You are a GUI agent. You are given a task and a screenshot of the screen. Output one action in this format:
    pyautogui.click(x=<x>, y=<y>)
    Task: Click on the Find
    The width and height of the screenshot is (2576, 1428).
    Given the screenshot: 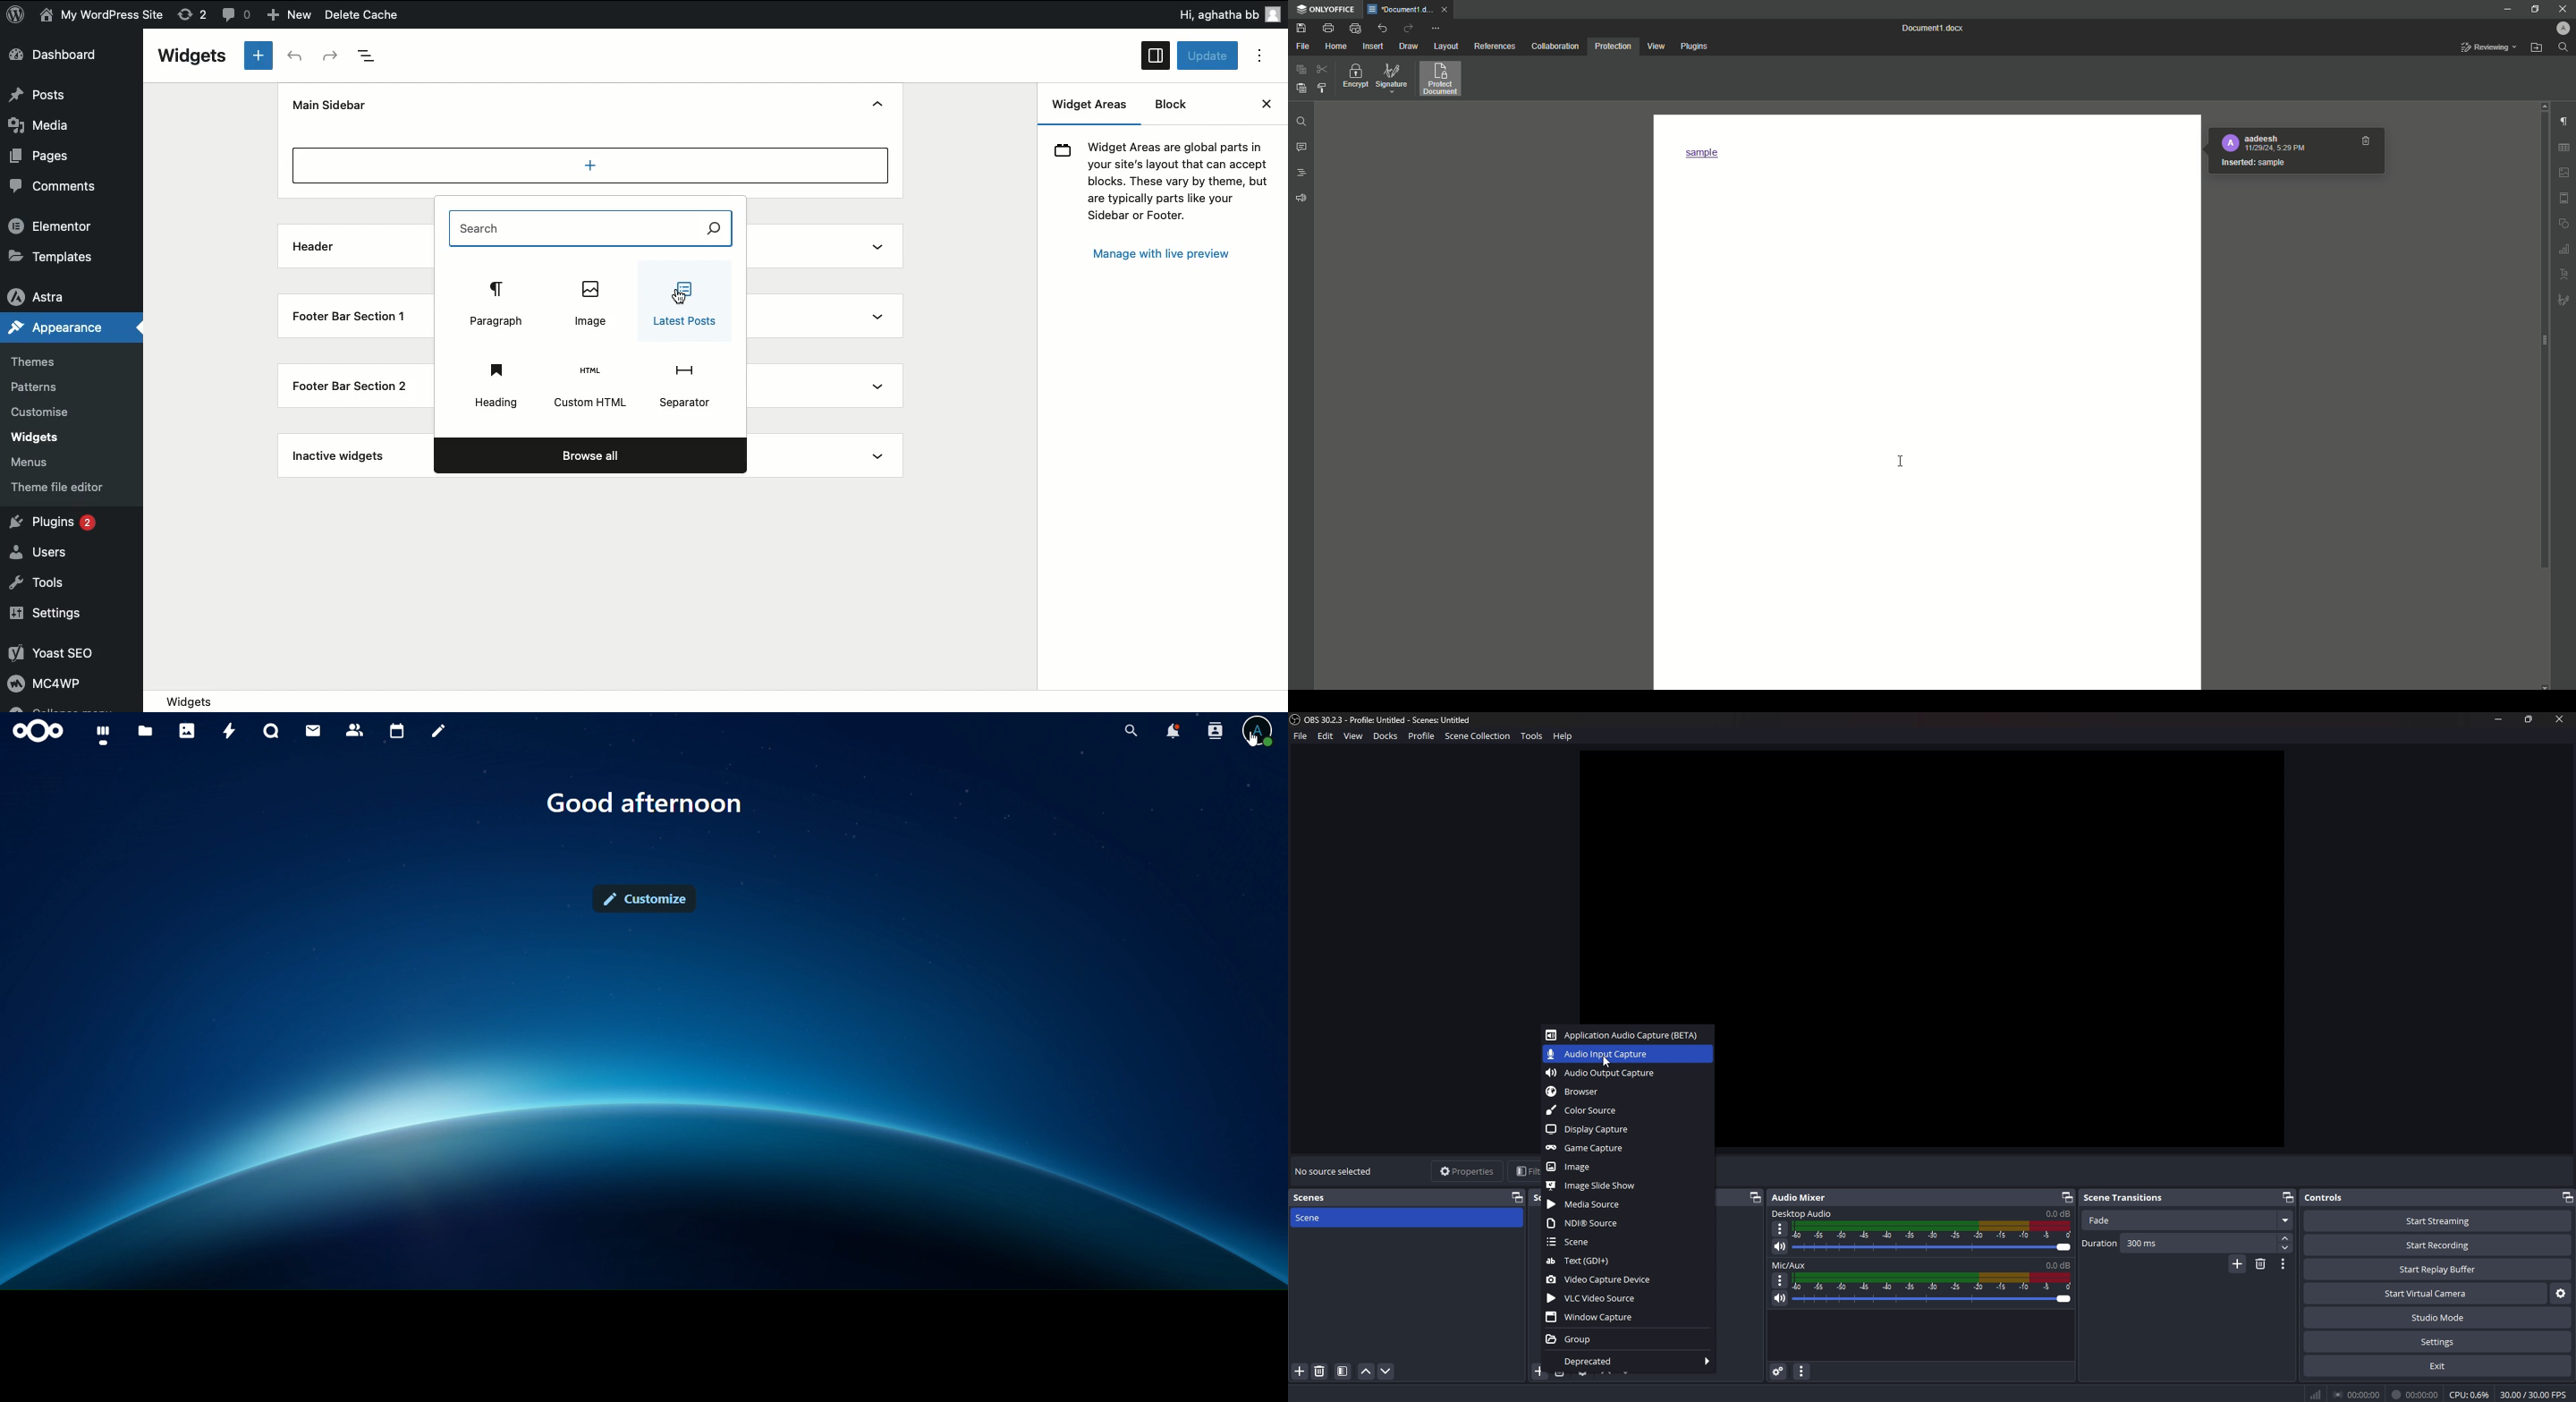 What is the action you would take?
    pyautogui.click(x=2565, y=47)
    